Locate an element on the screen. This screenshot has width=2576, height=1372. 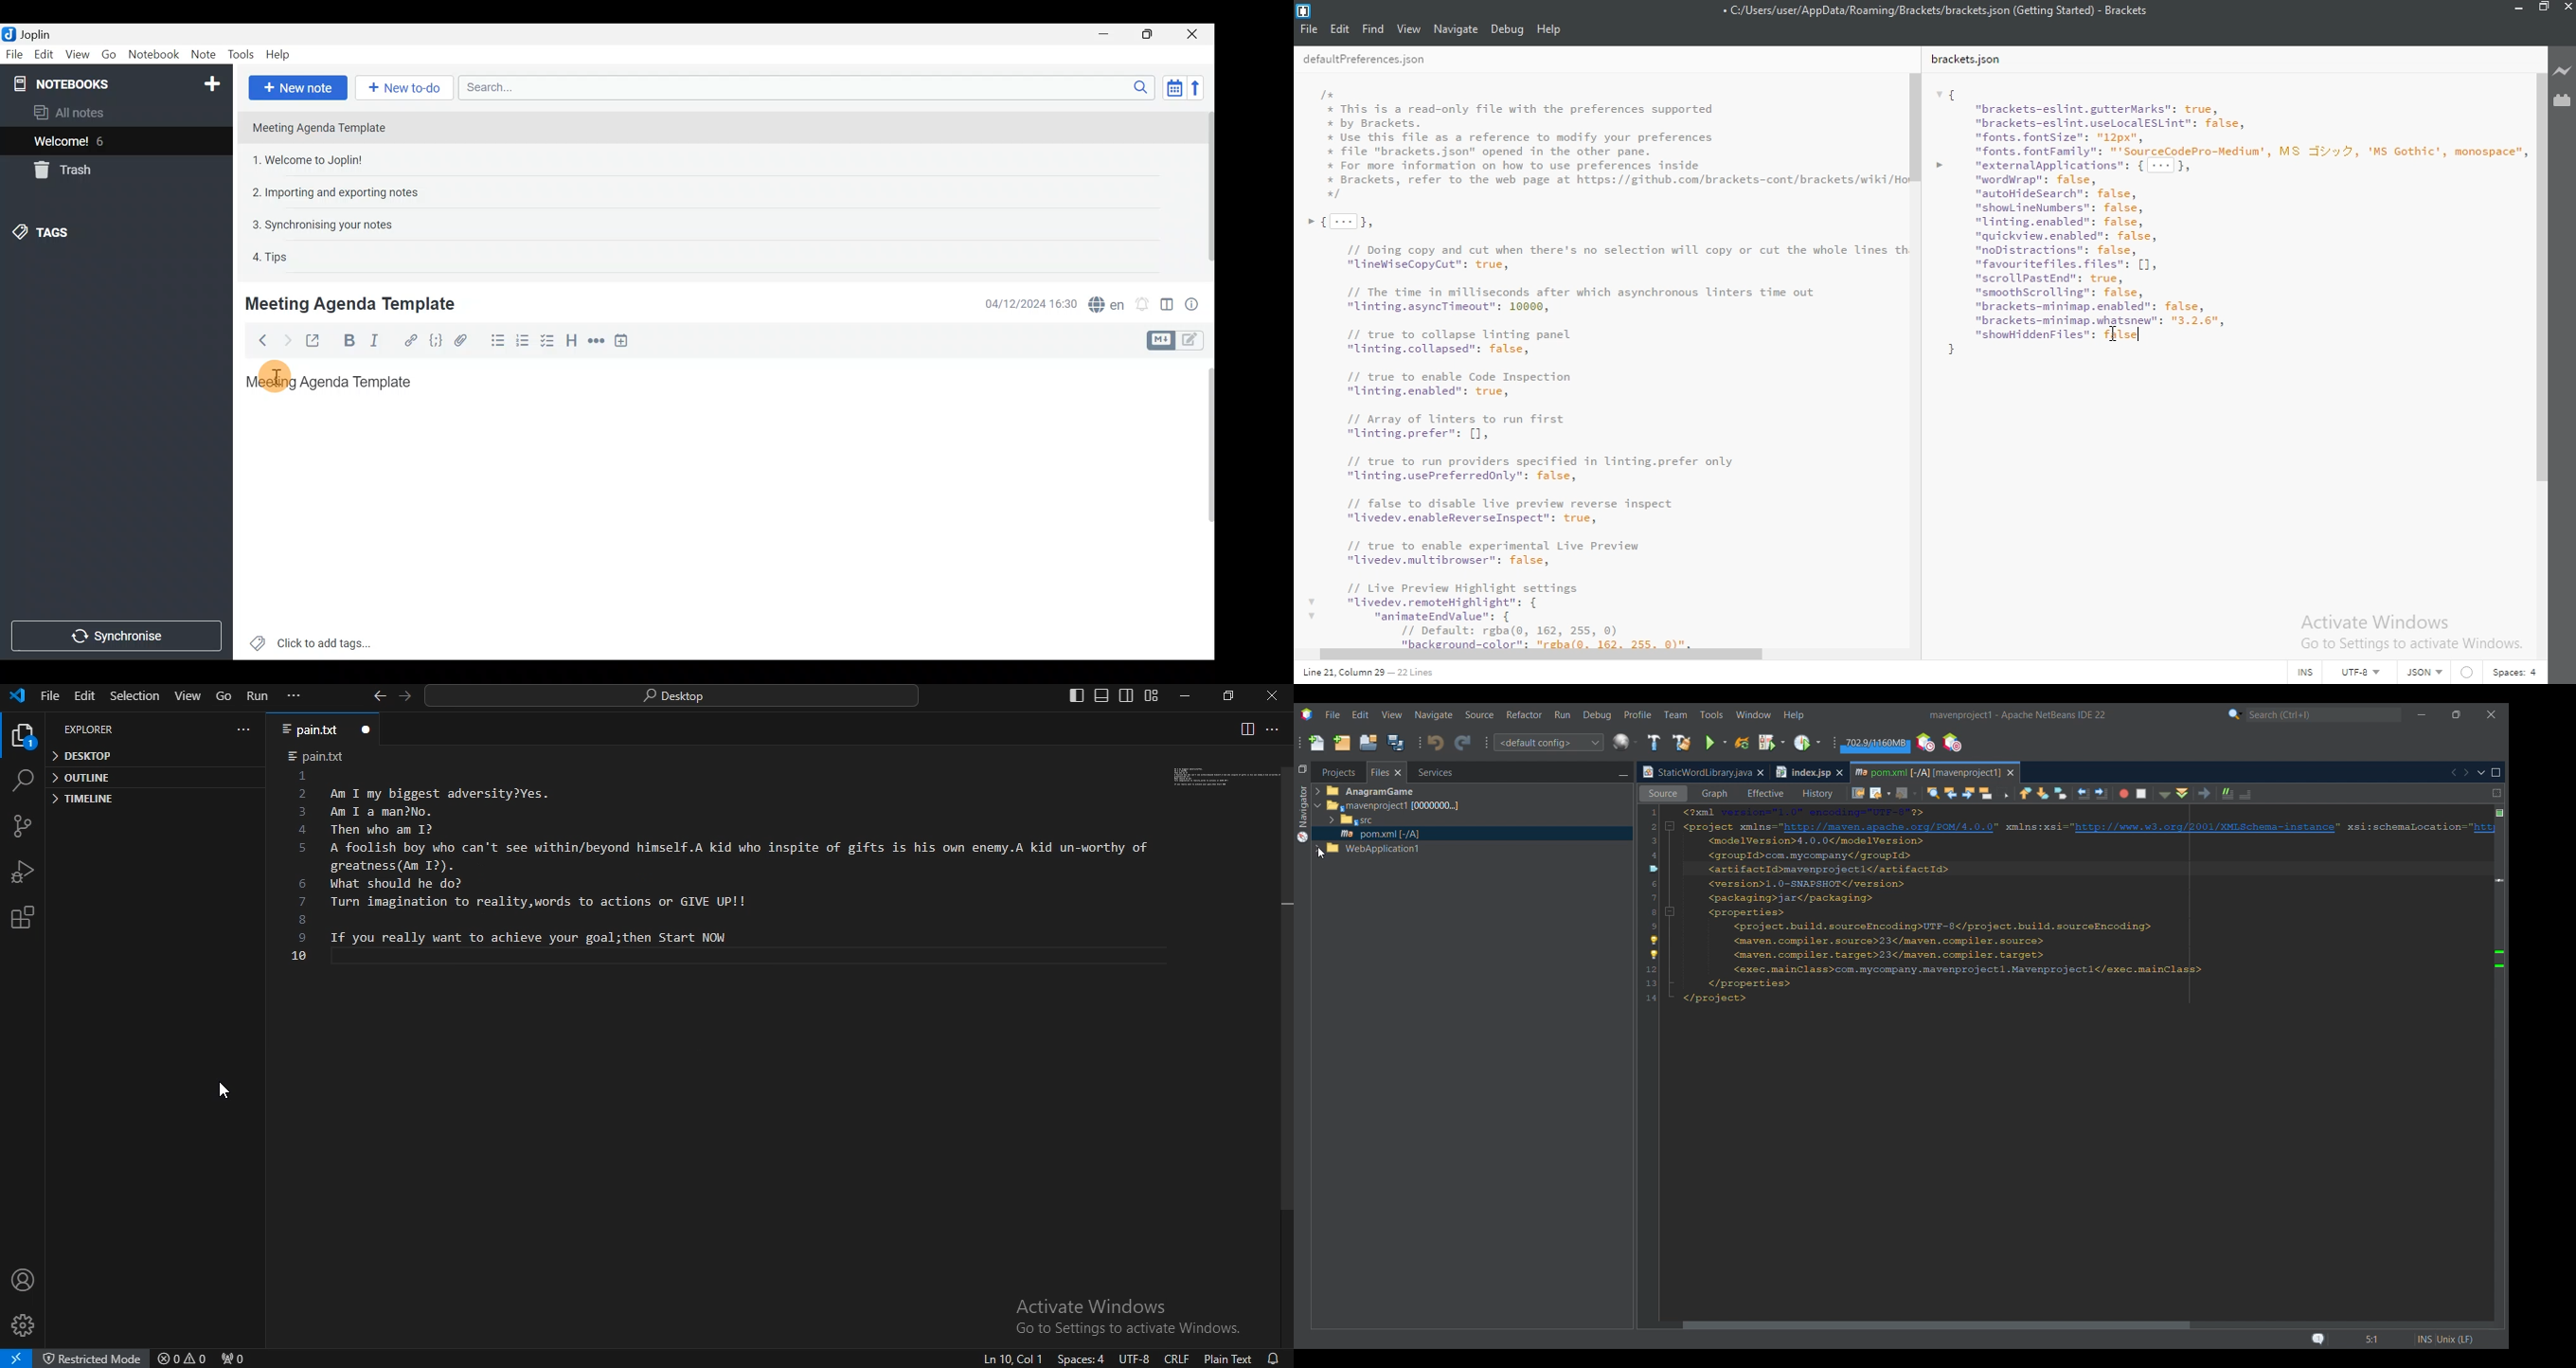
Edit is located at coordinates (44, 56).